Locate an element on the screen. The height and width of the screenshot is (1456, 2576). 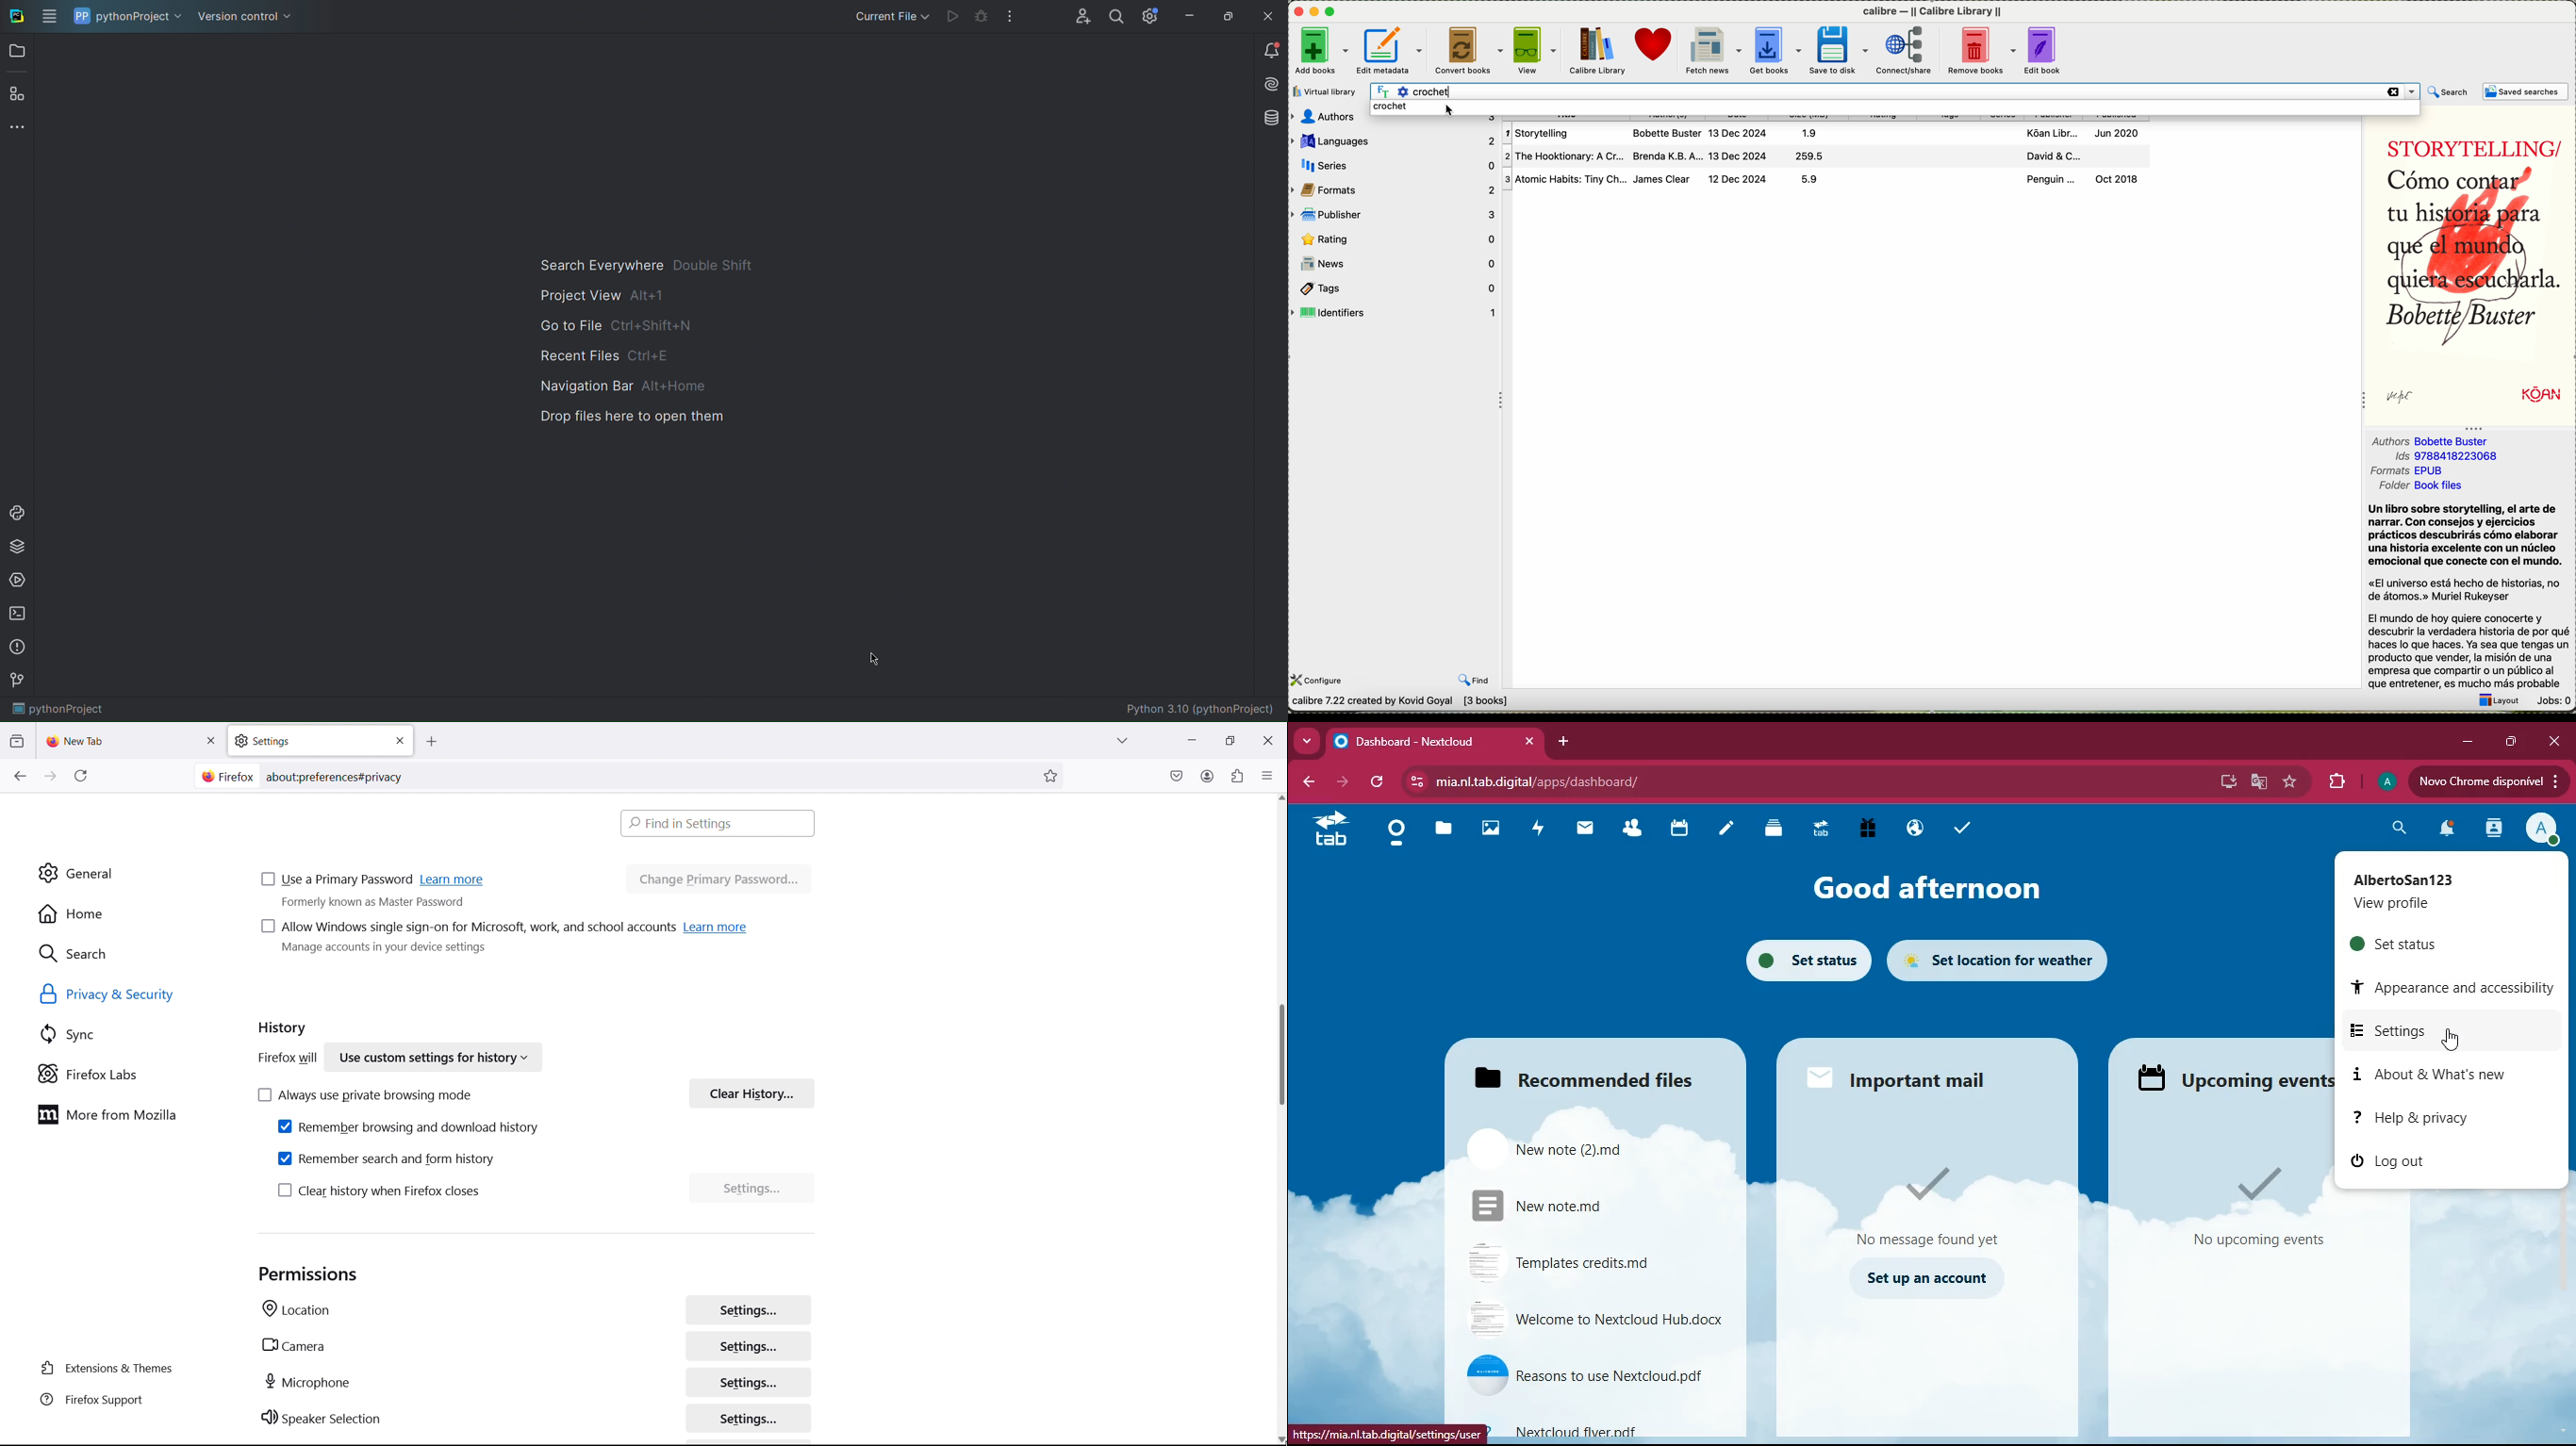
files is located at coordinates (1592, 1079).